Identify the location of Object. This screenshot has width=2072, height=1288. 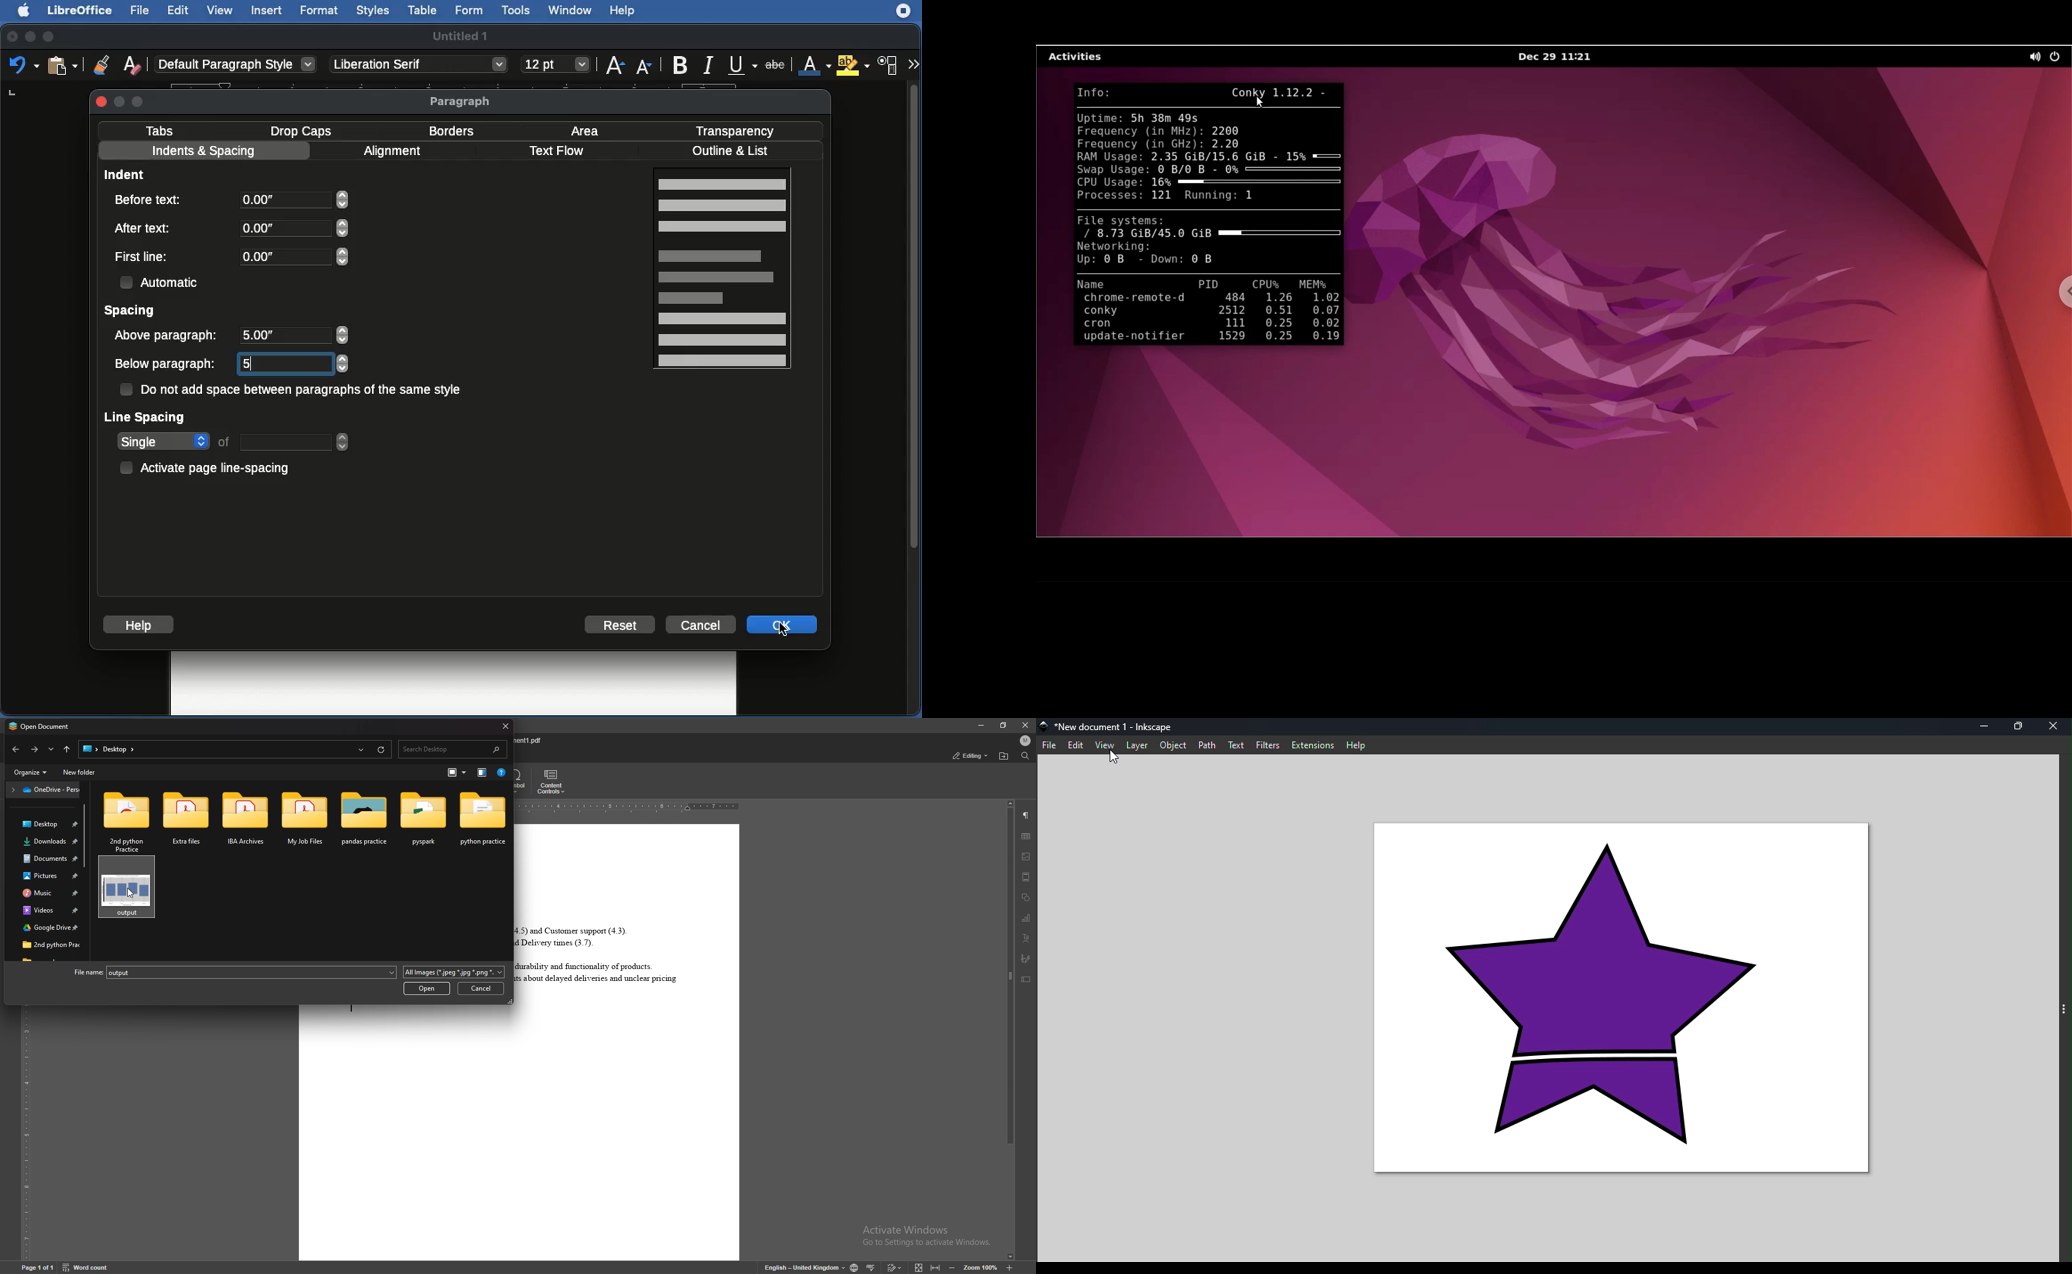
(1173, 747).